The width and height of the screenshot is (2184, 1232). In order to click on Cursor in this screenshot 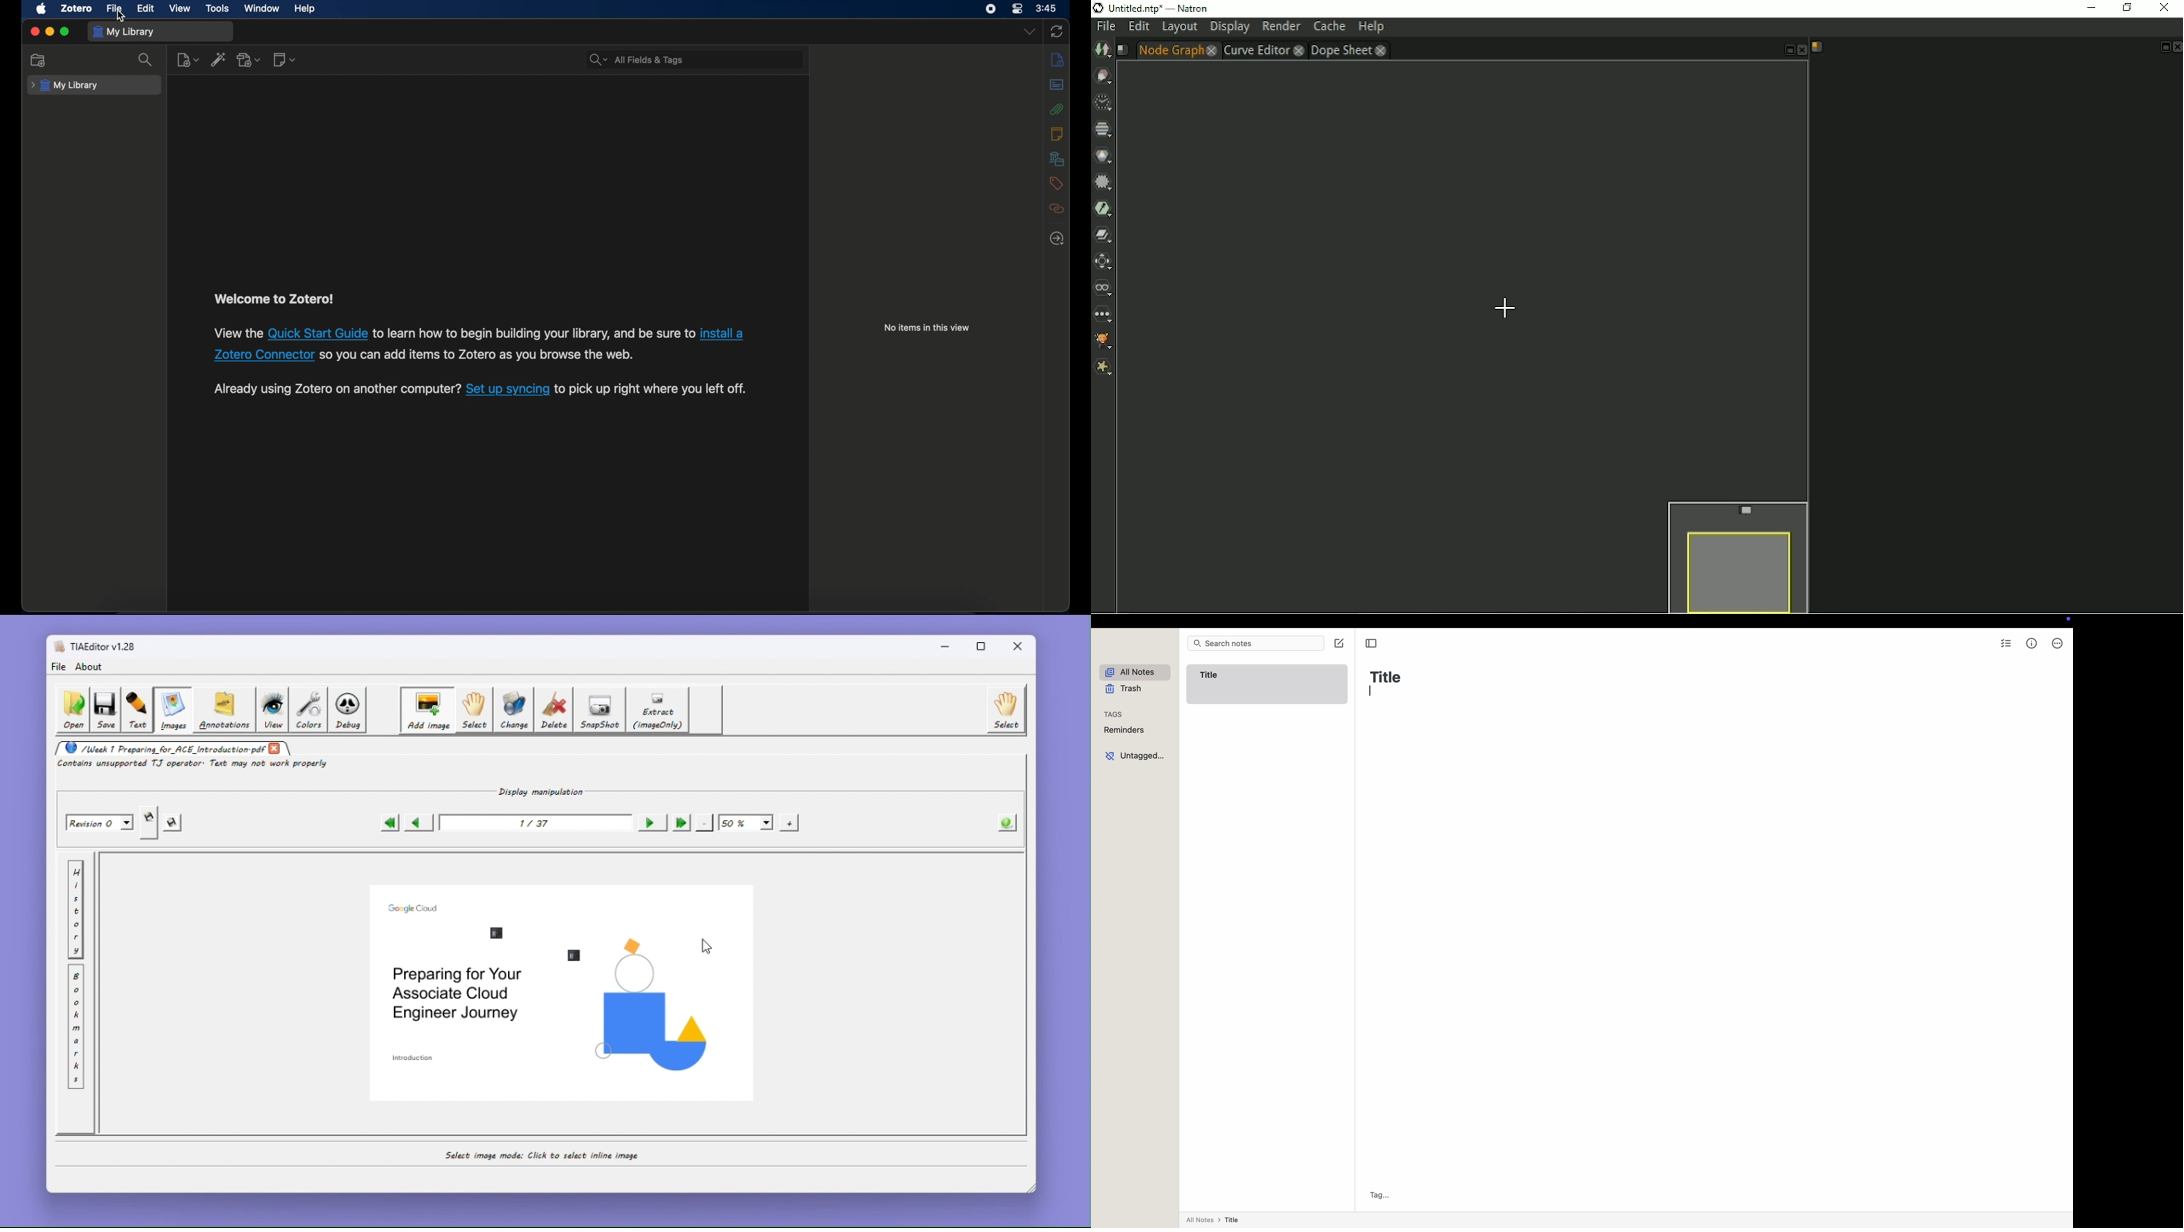, I will do `click(1506, 307)`.